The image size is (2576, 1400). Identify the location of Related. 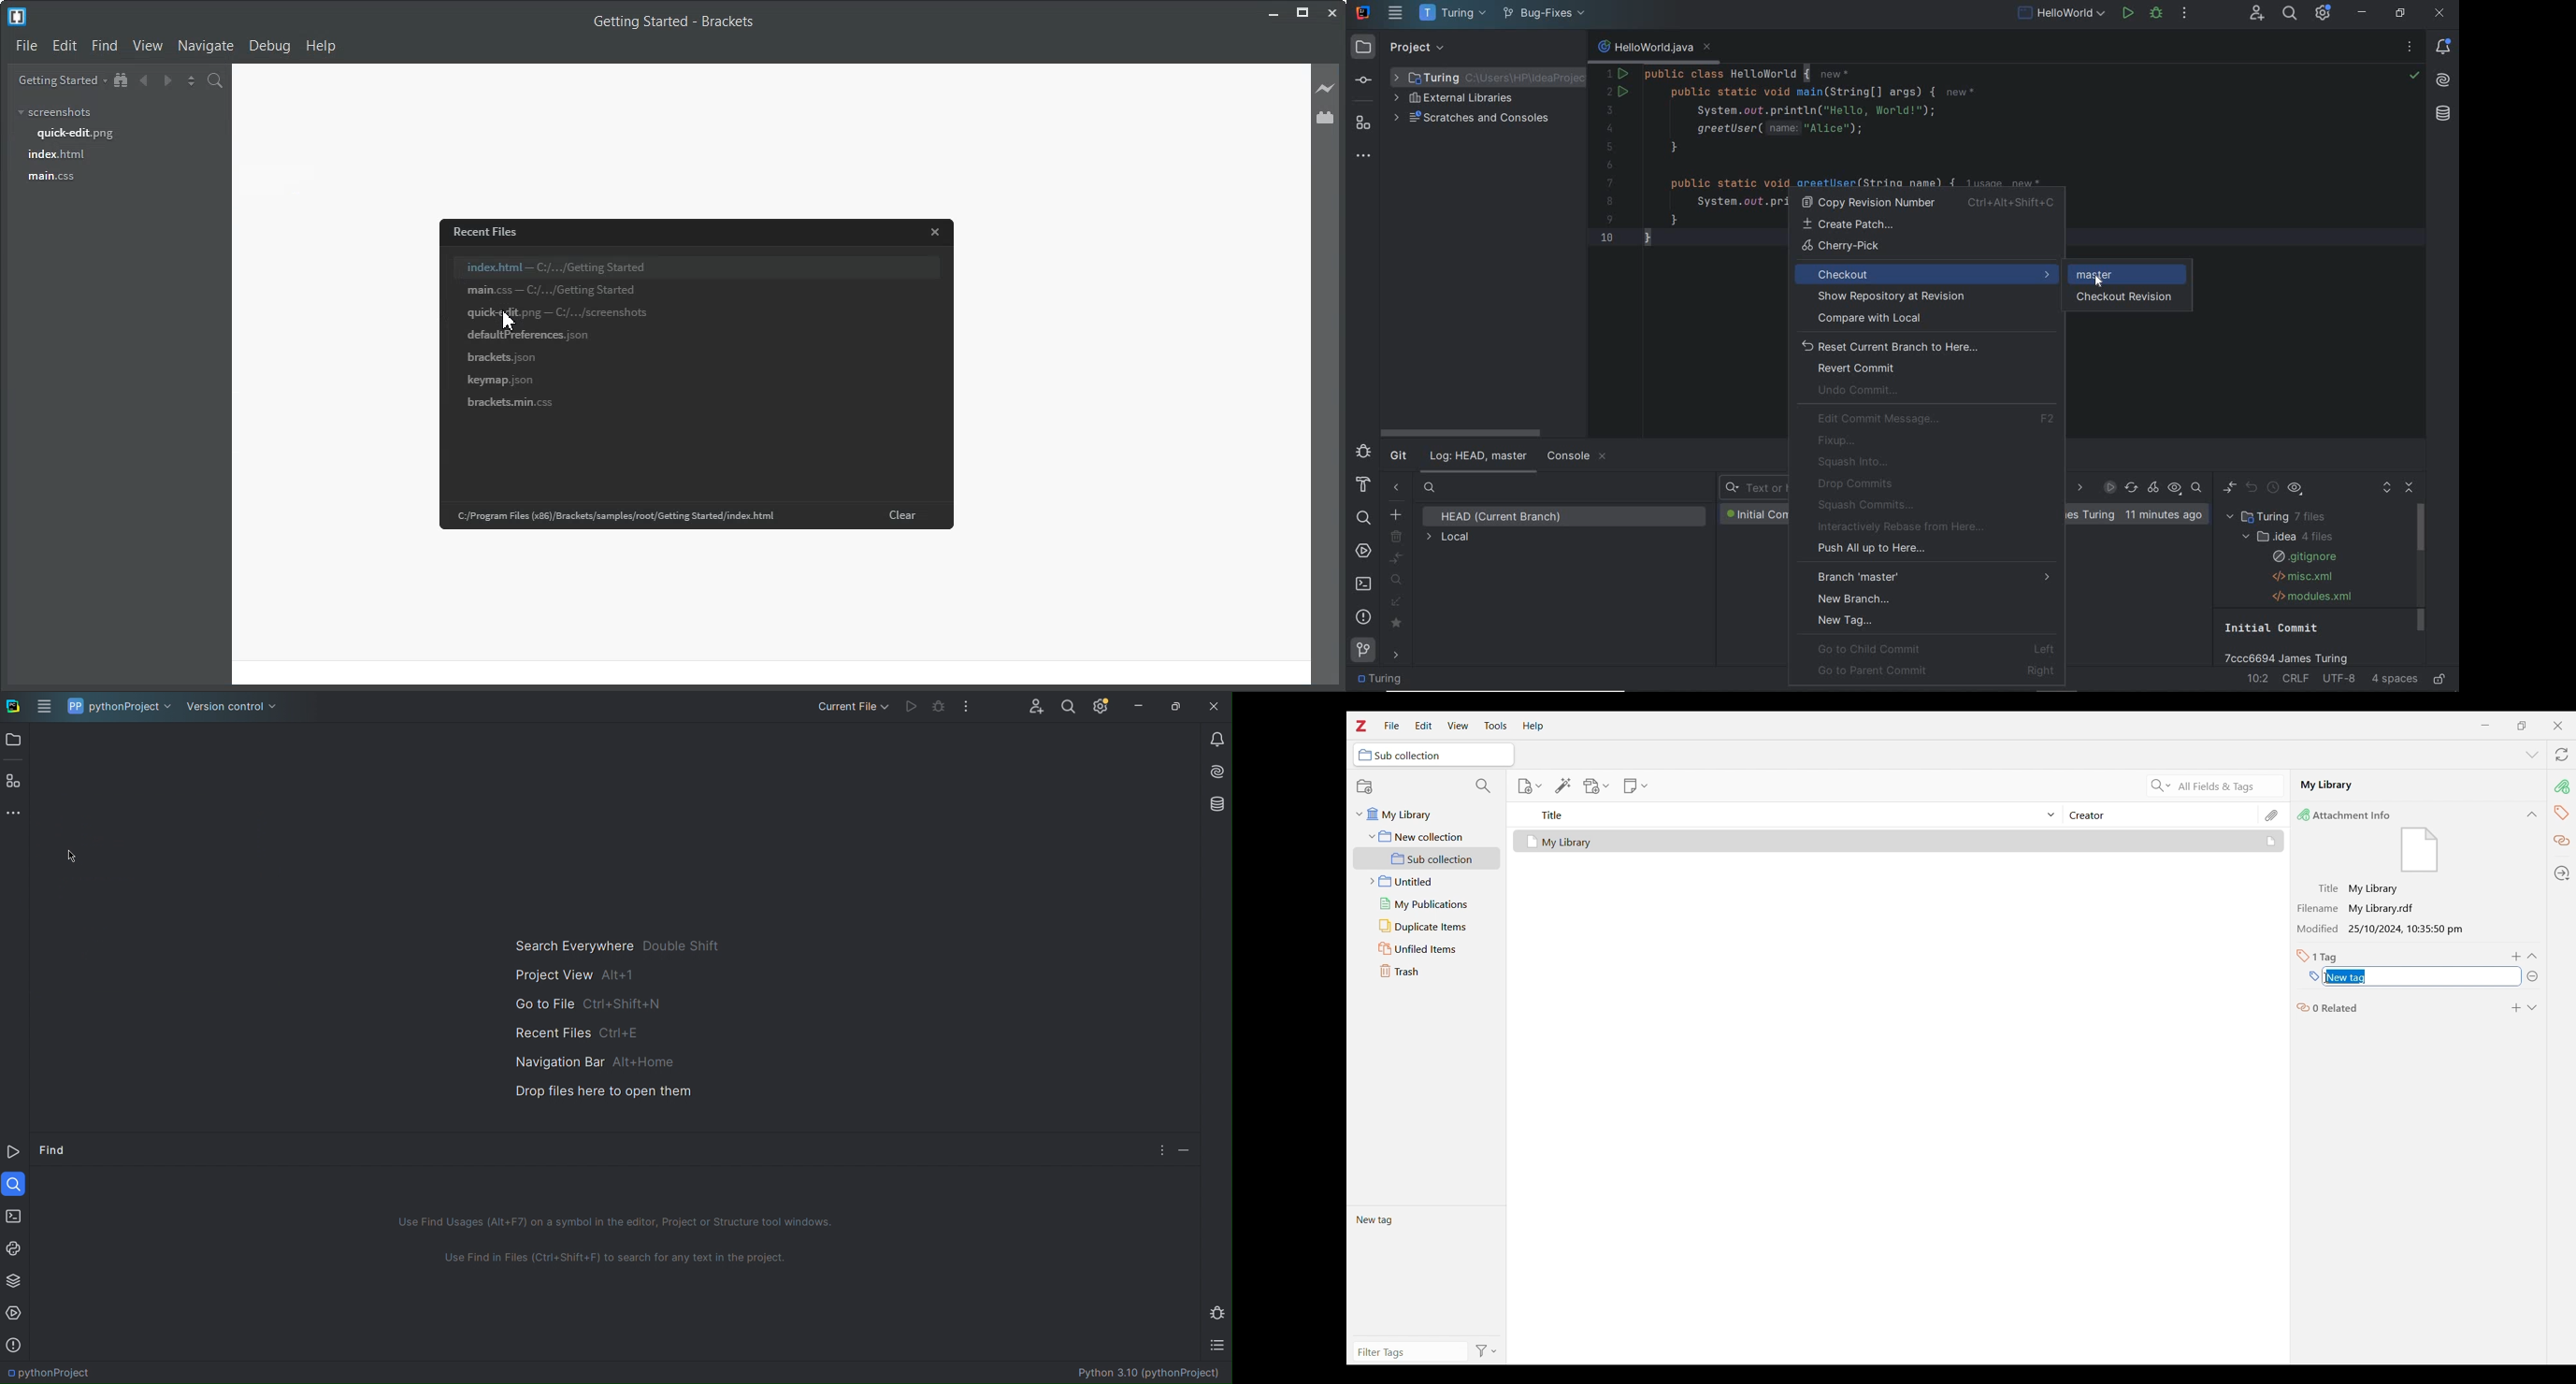
(2563, 841).